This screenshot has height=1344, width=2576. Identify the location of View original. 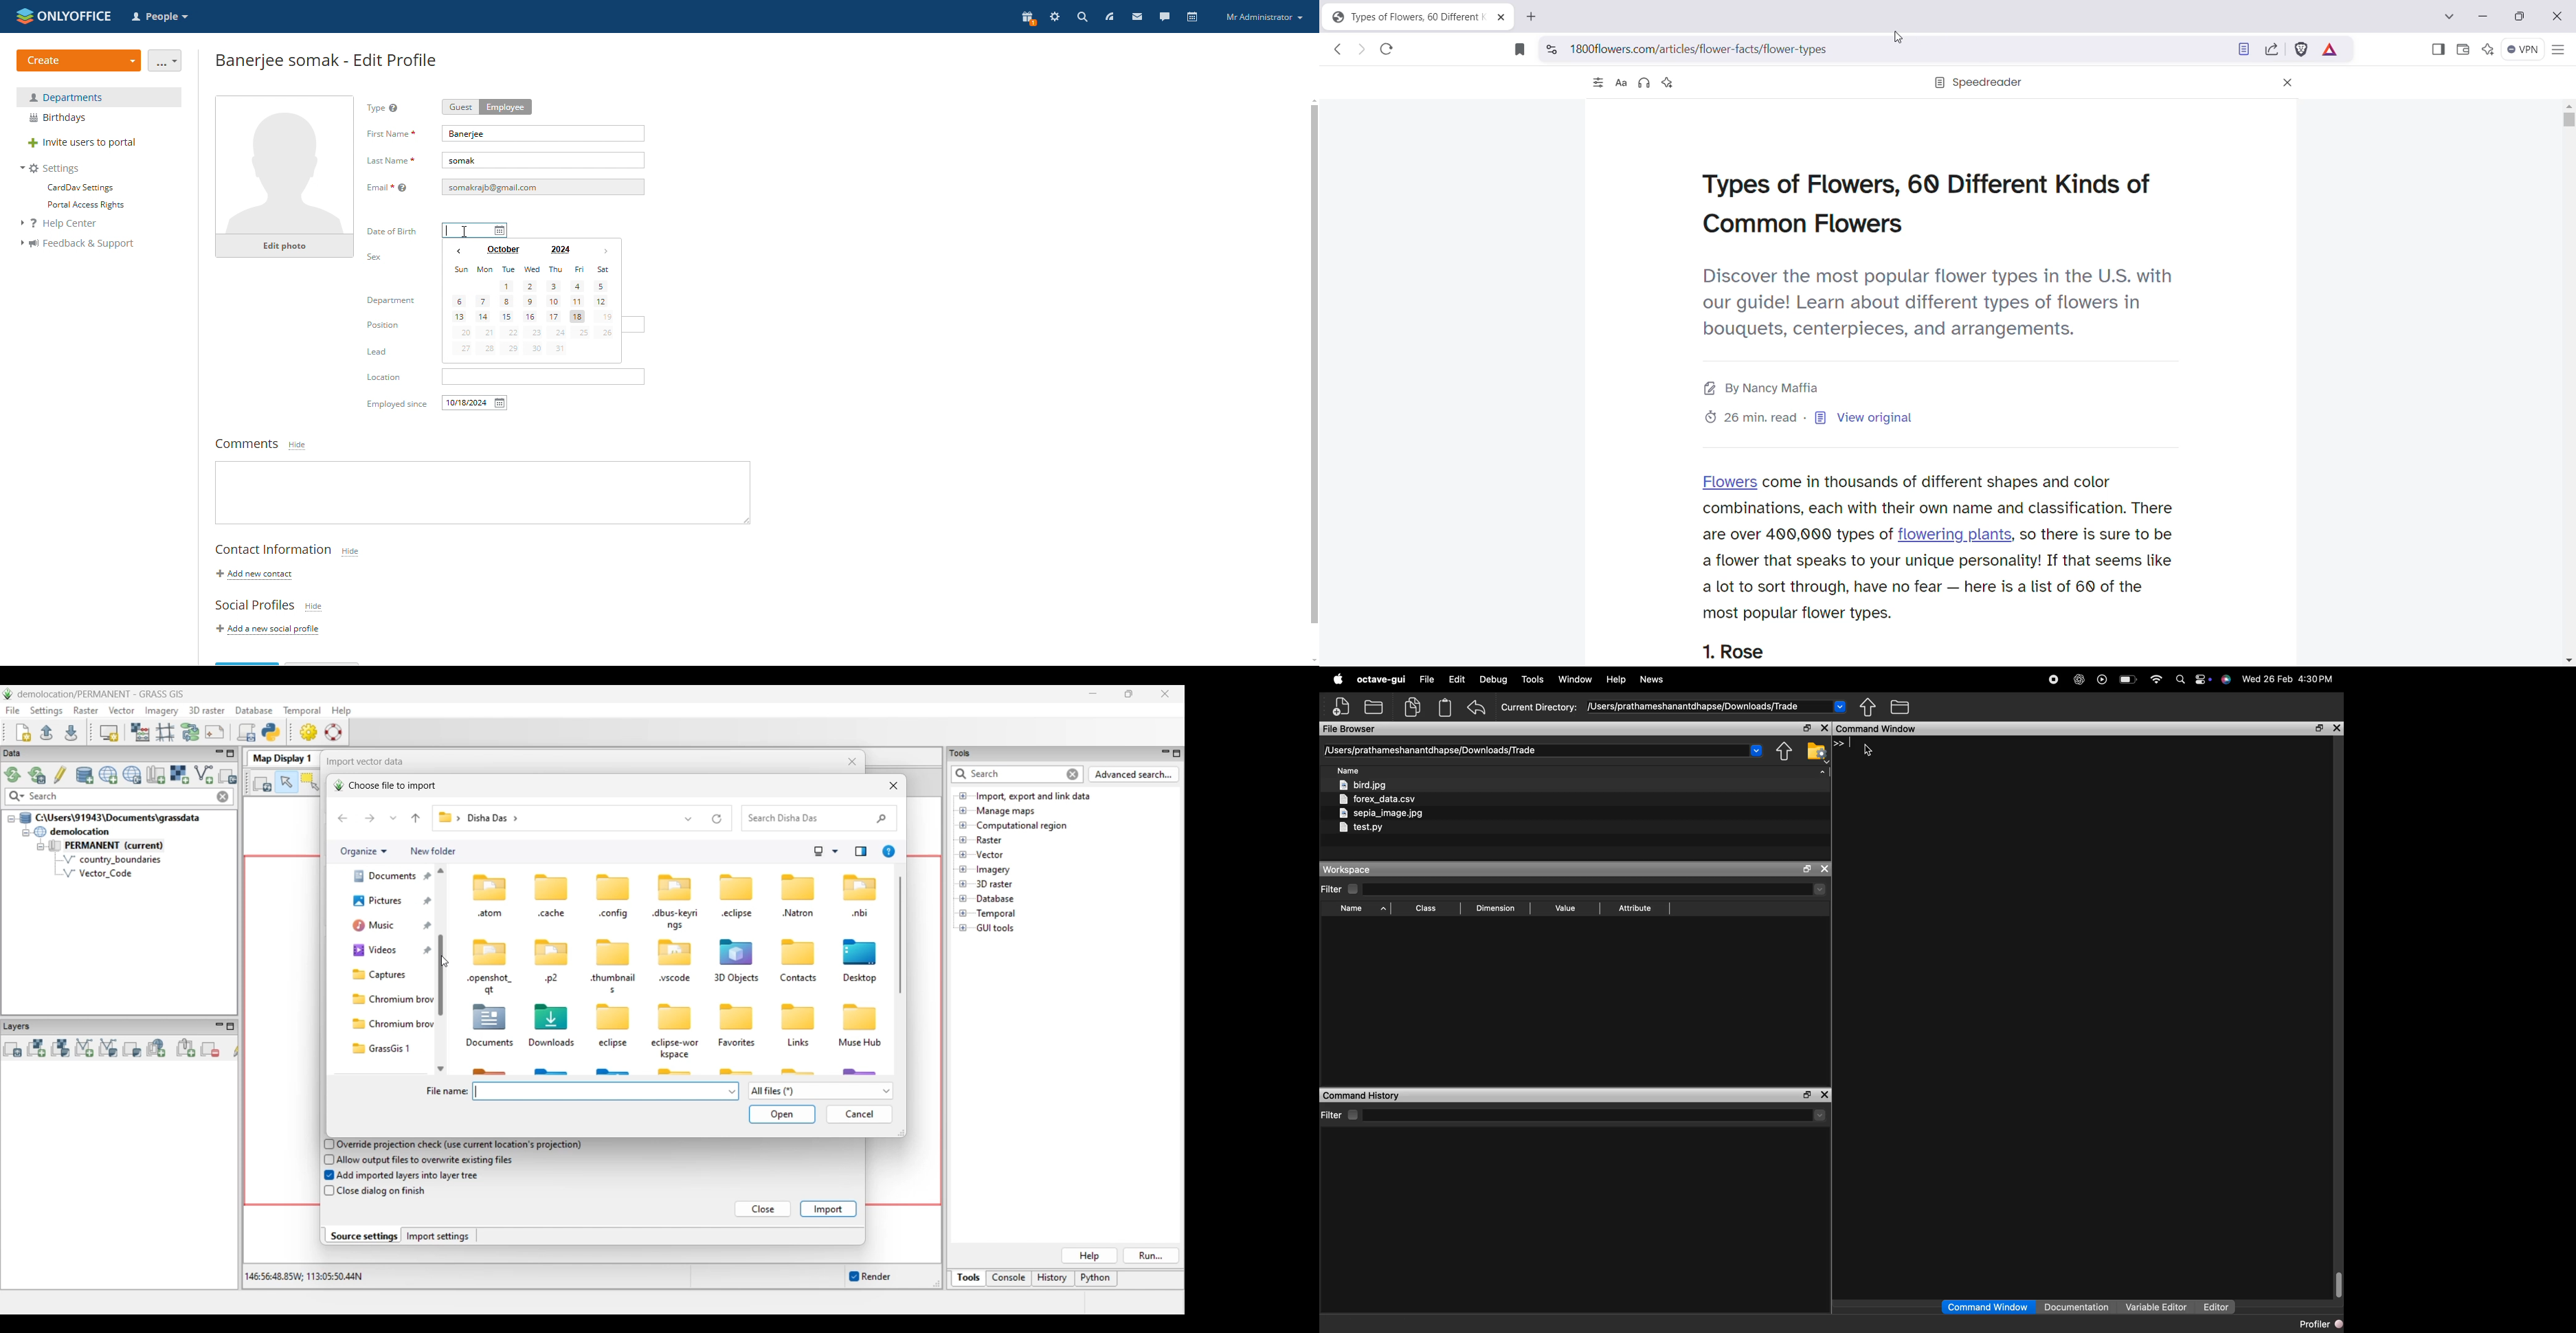
(1882, 419).